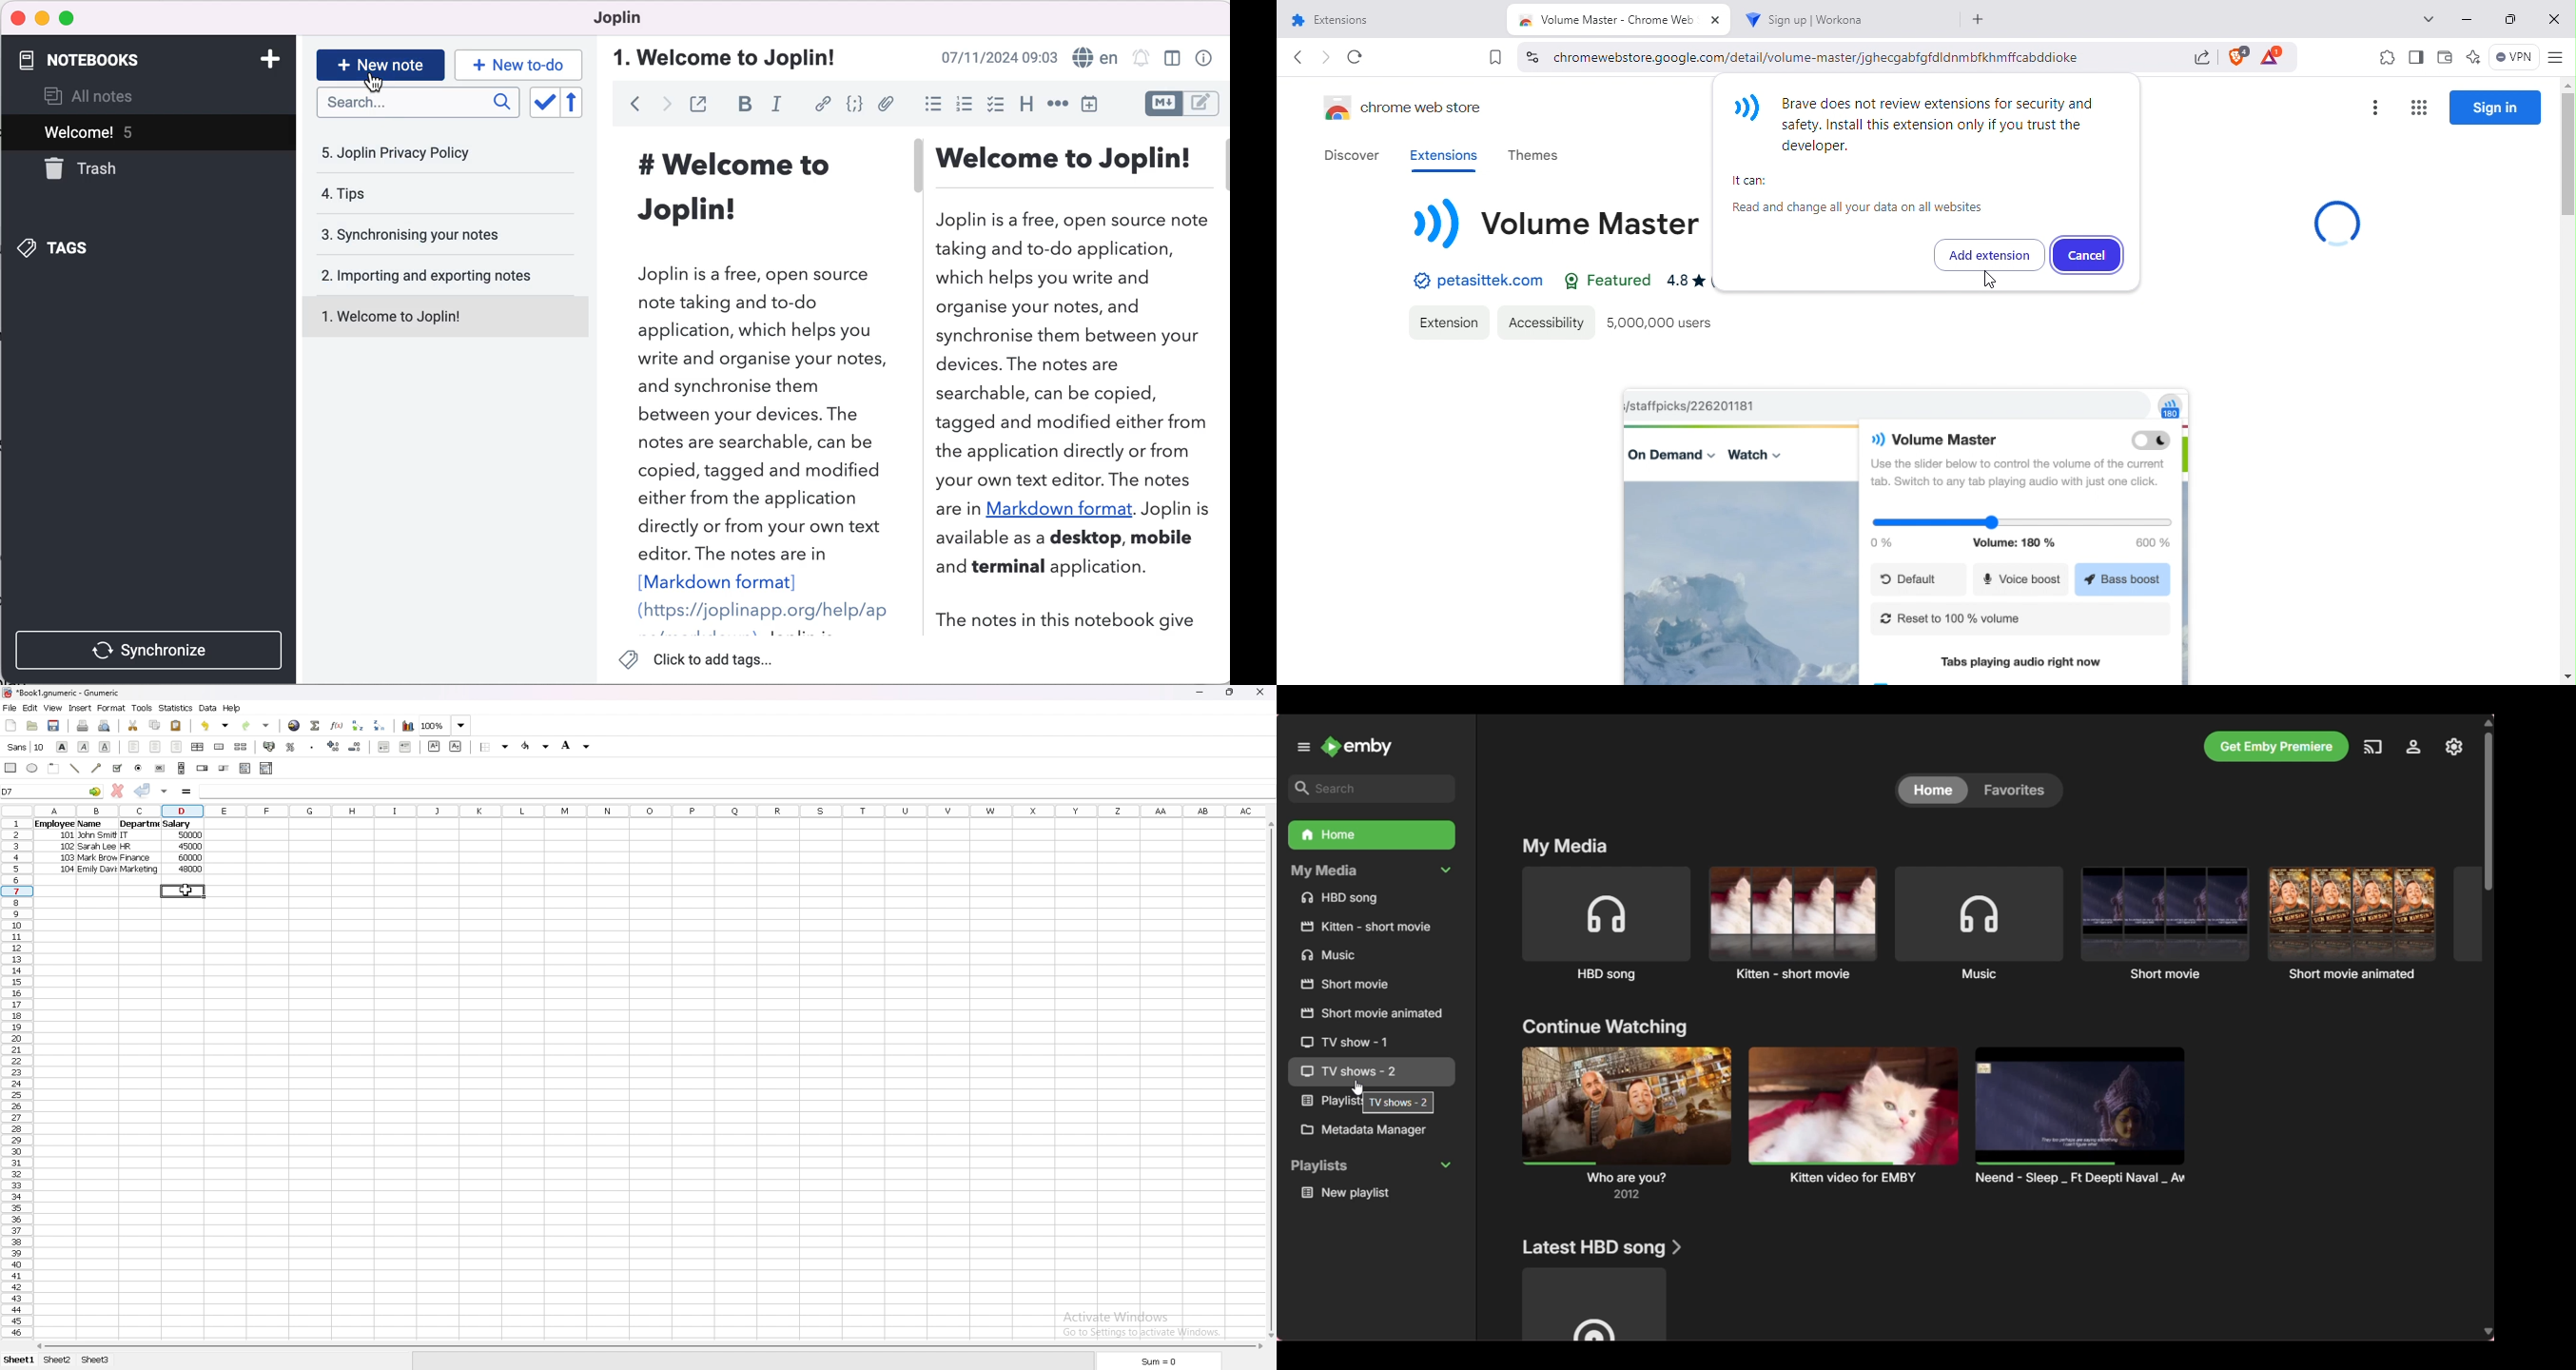  Describe the element at coordinates (2087, 254) in the screenshot. I see `Cancel` at that location.